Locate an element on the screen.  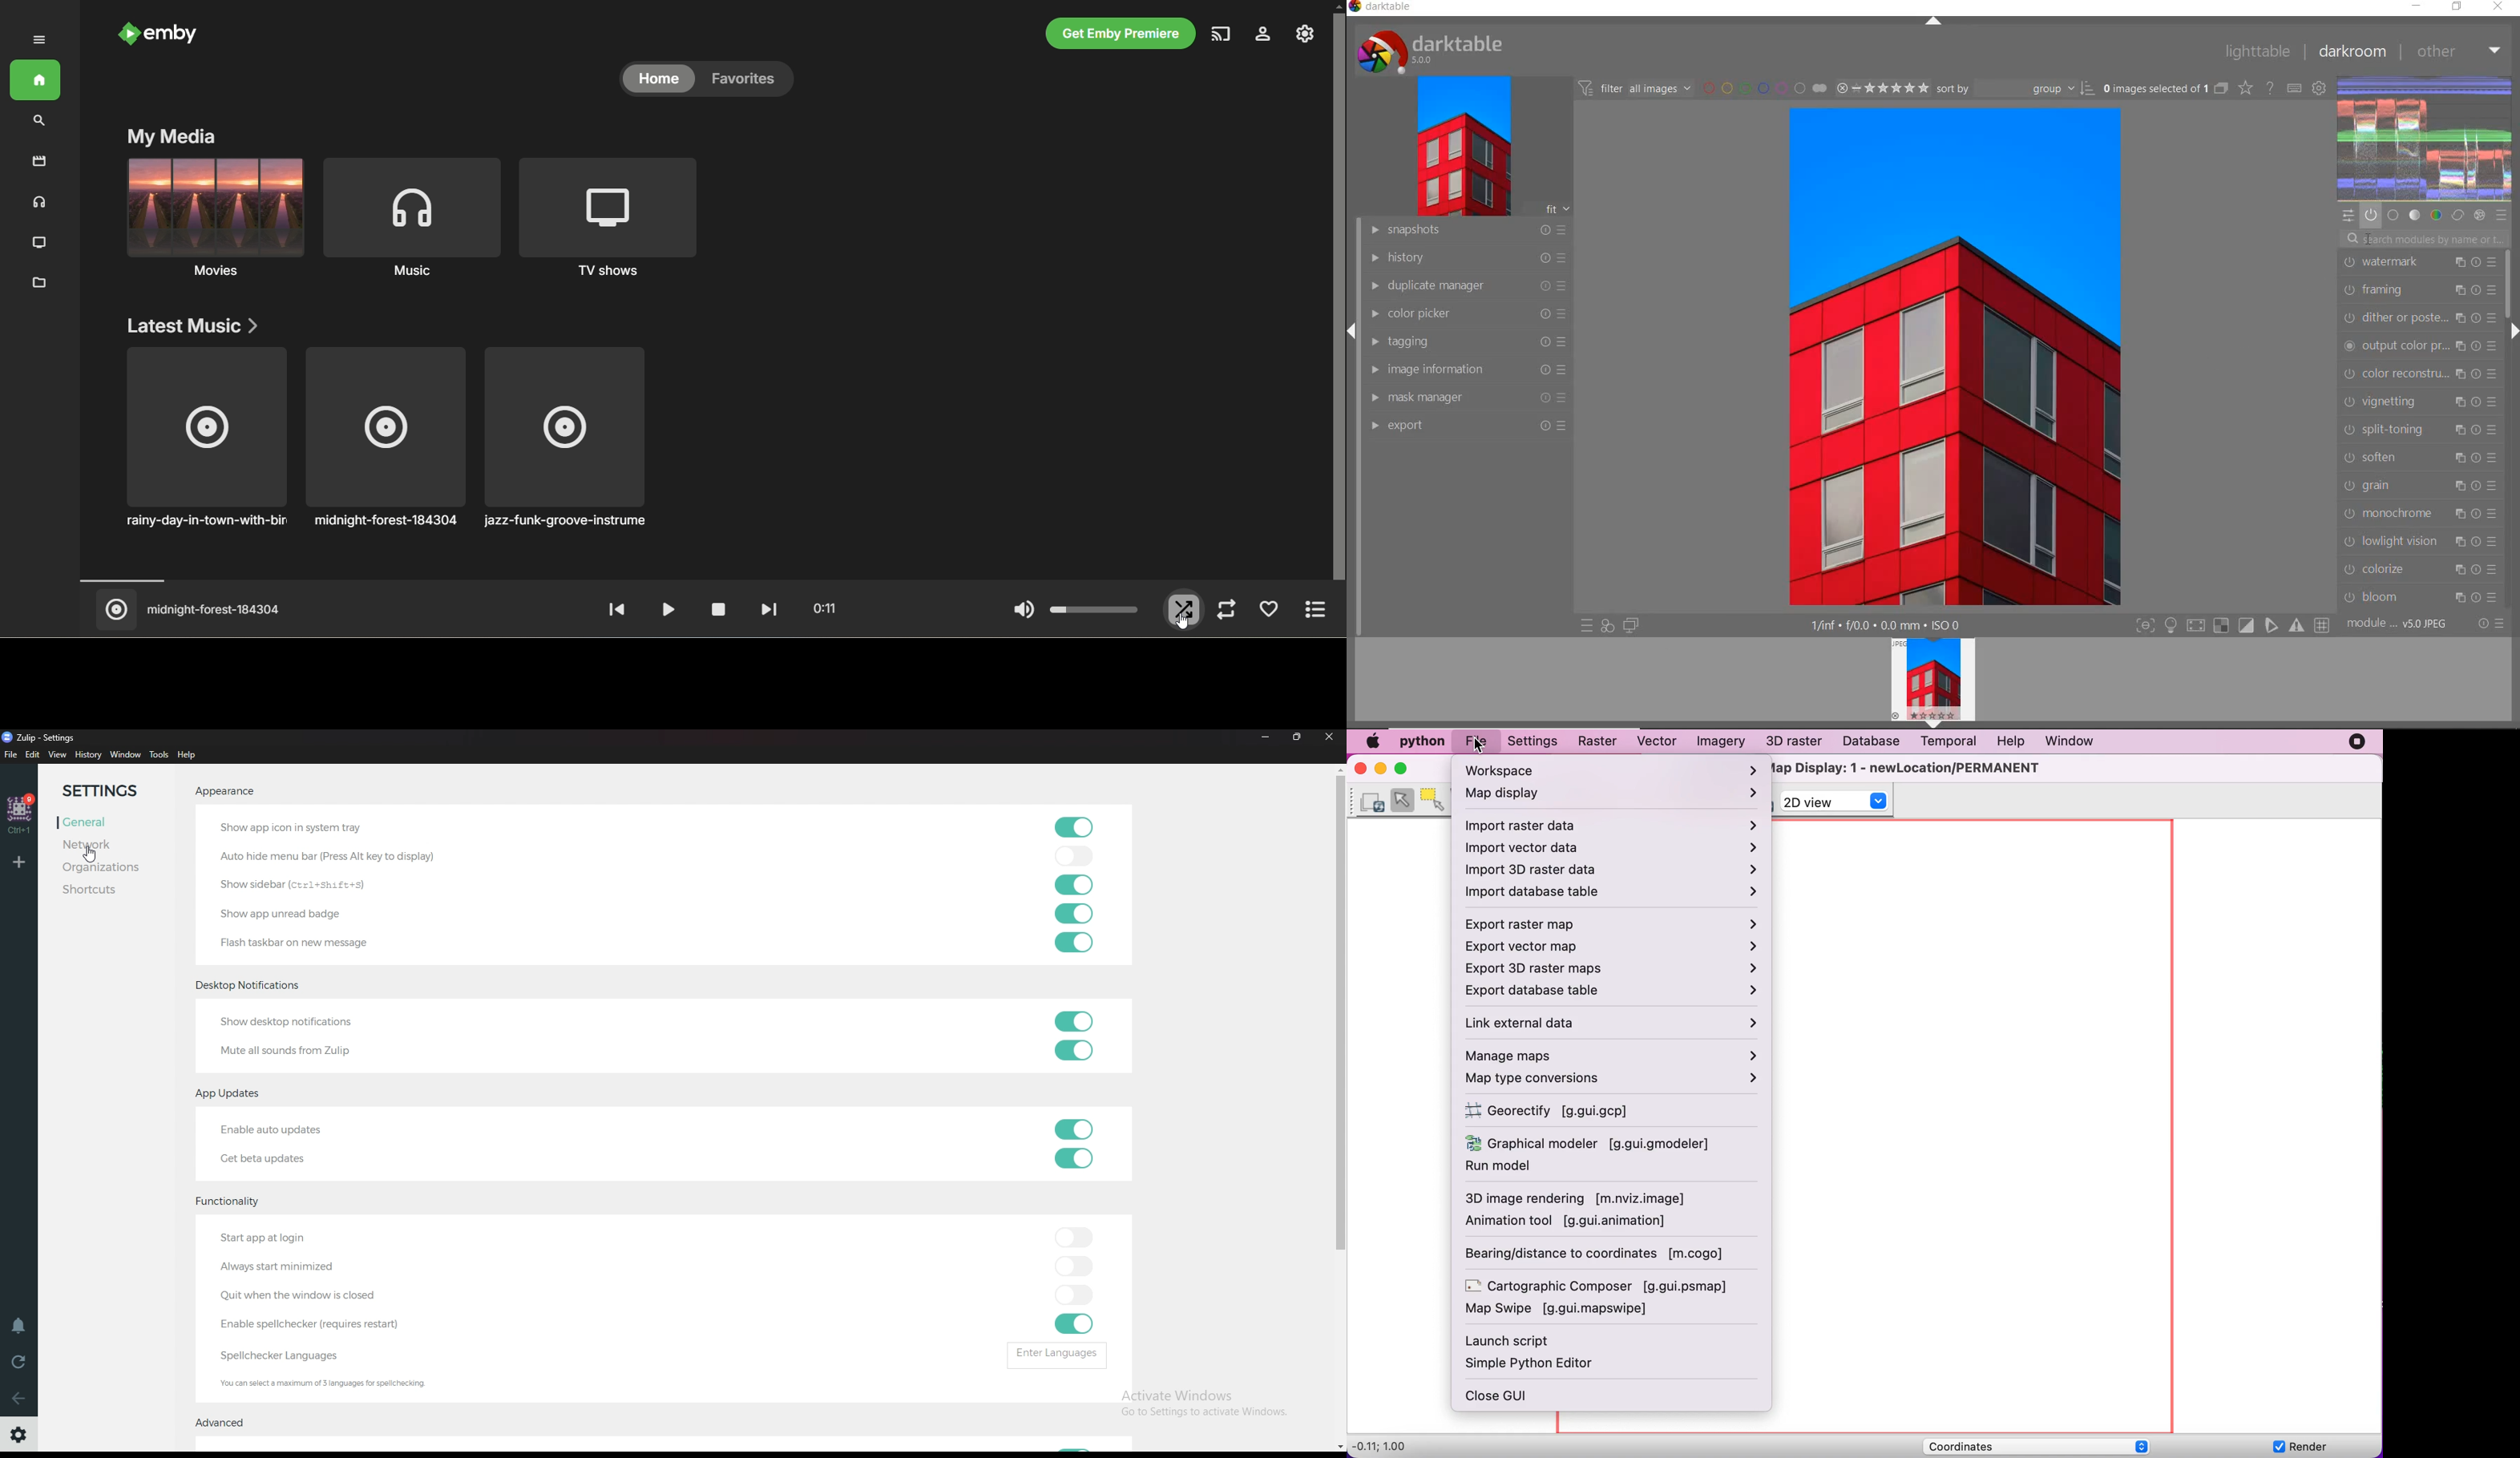
expand/collapse is located at coordinates (2513, 330).